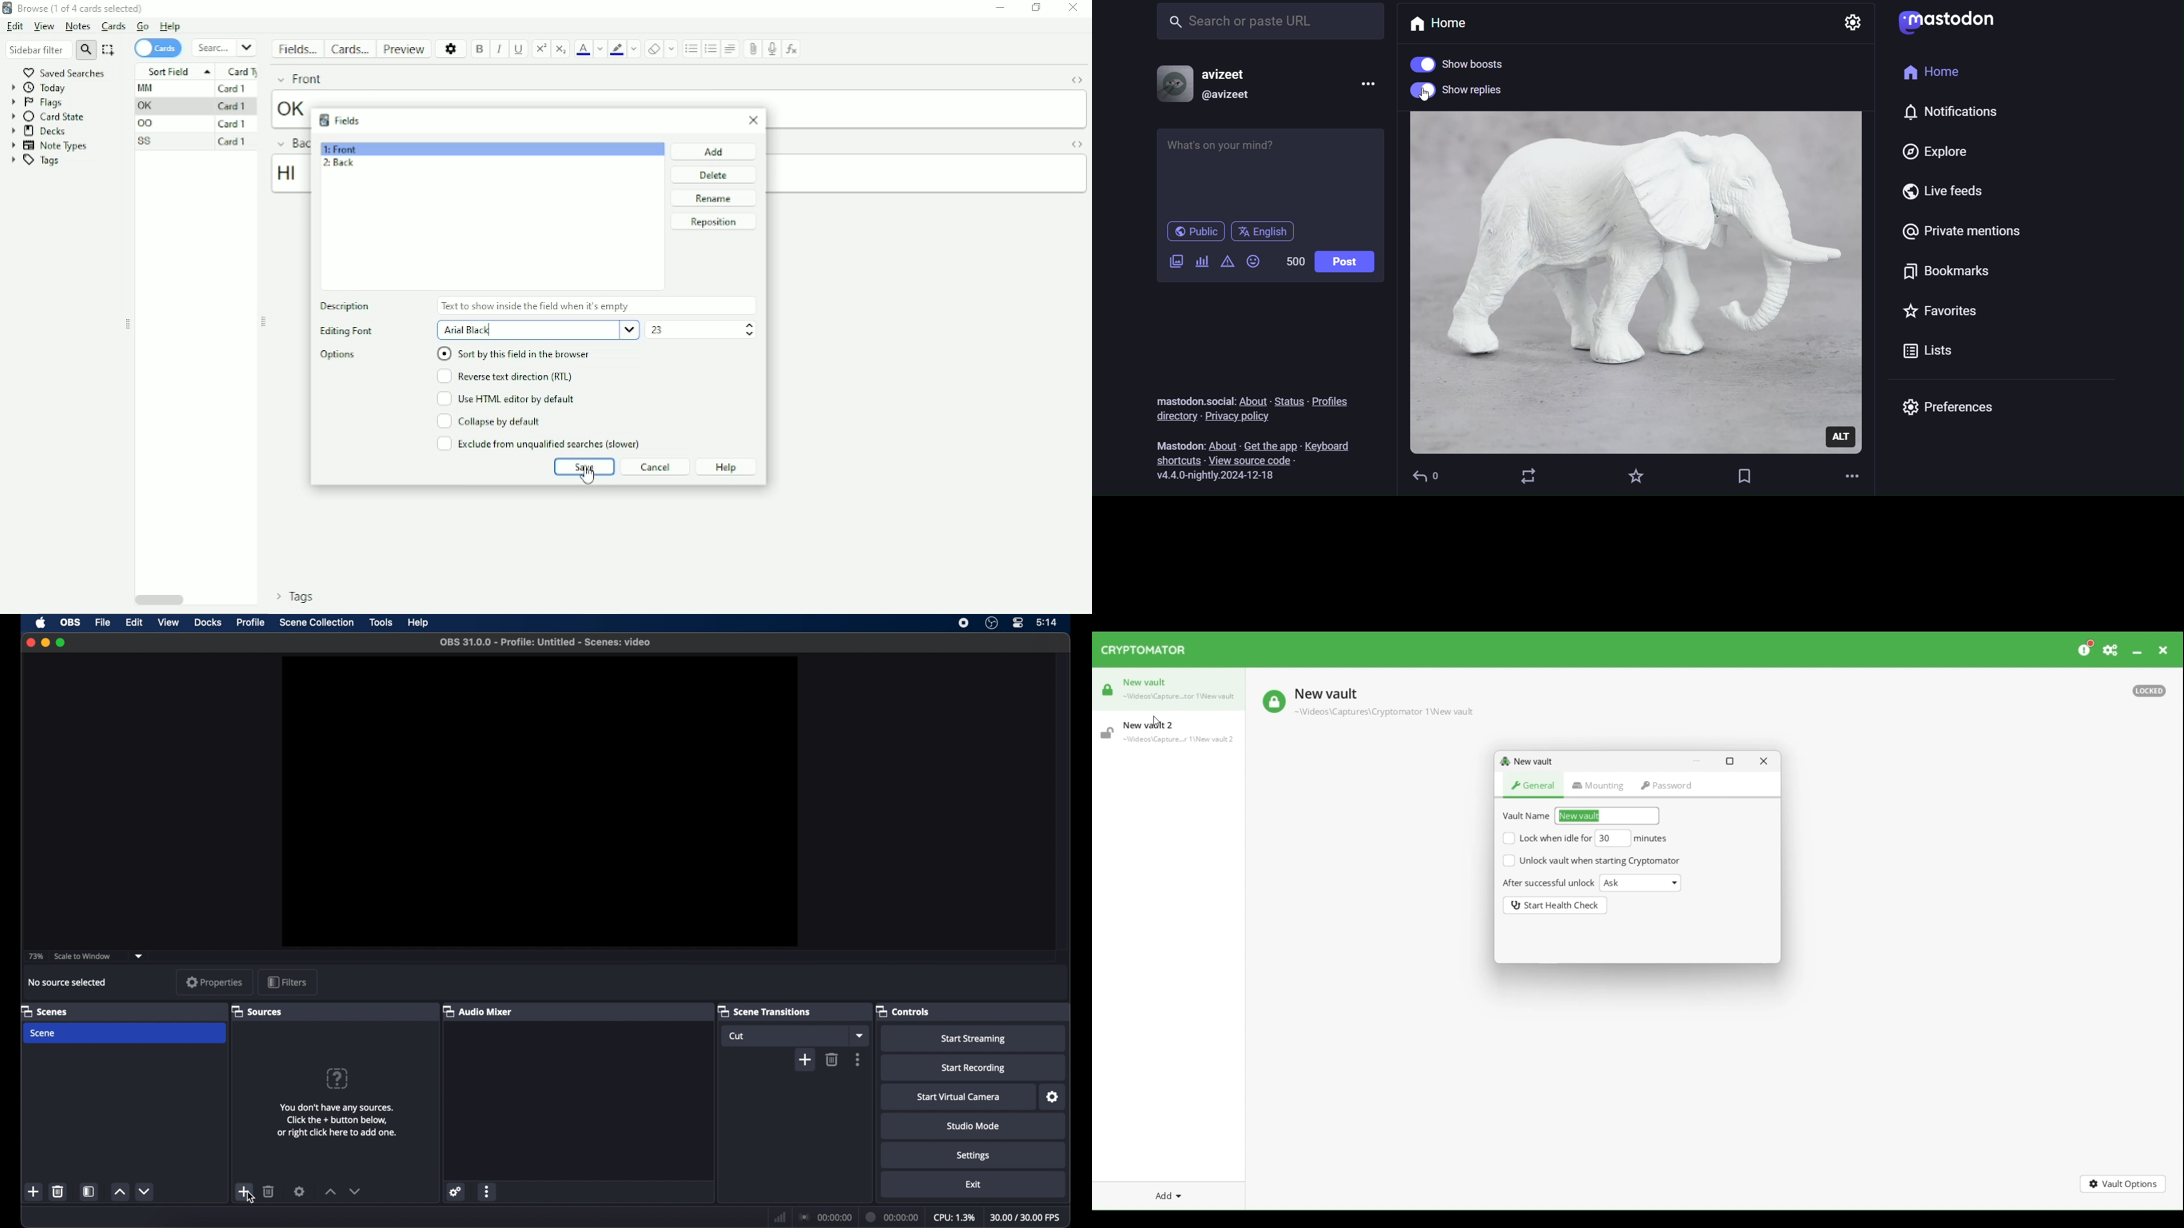 The width and height of the screenshot is (2184, 1232). Describe the element at coordinates (750, 324) in the screenshot. I see `Increment` at that location.